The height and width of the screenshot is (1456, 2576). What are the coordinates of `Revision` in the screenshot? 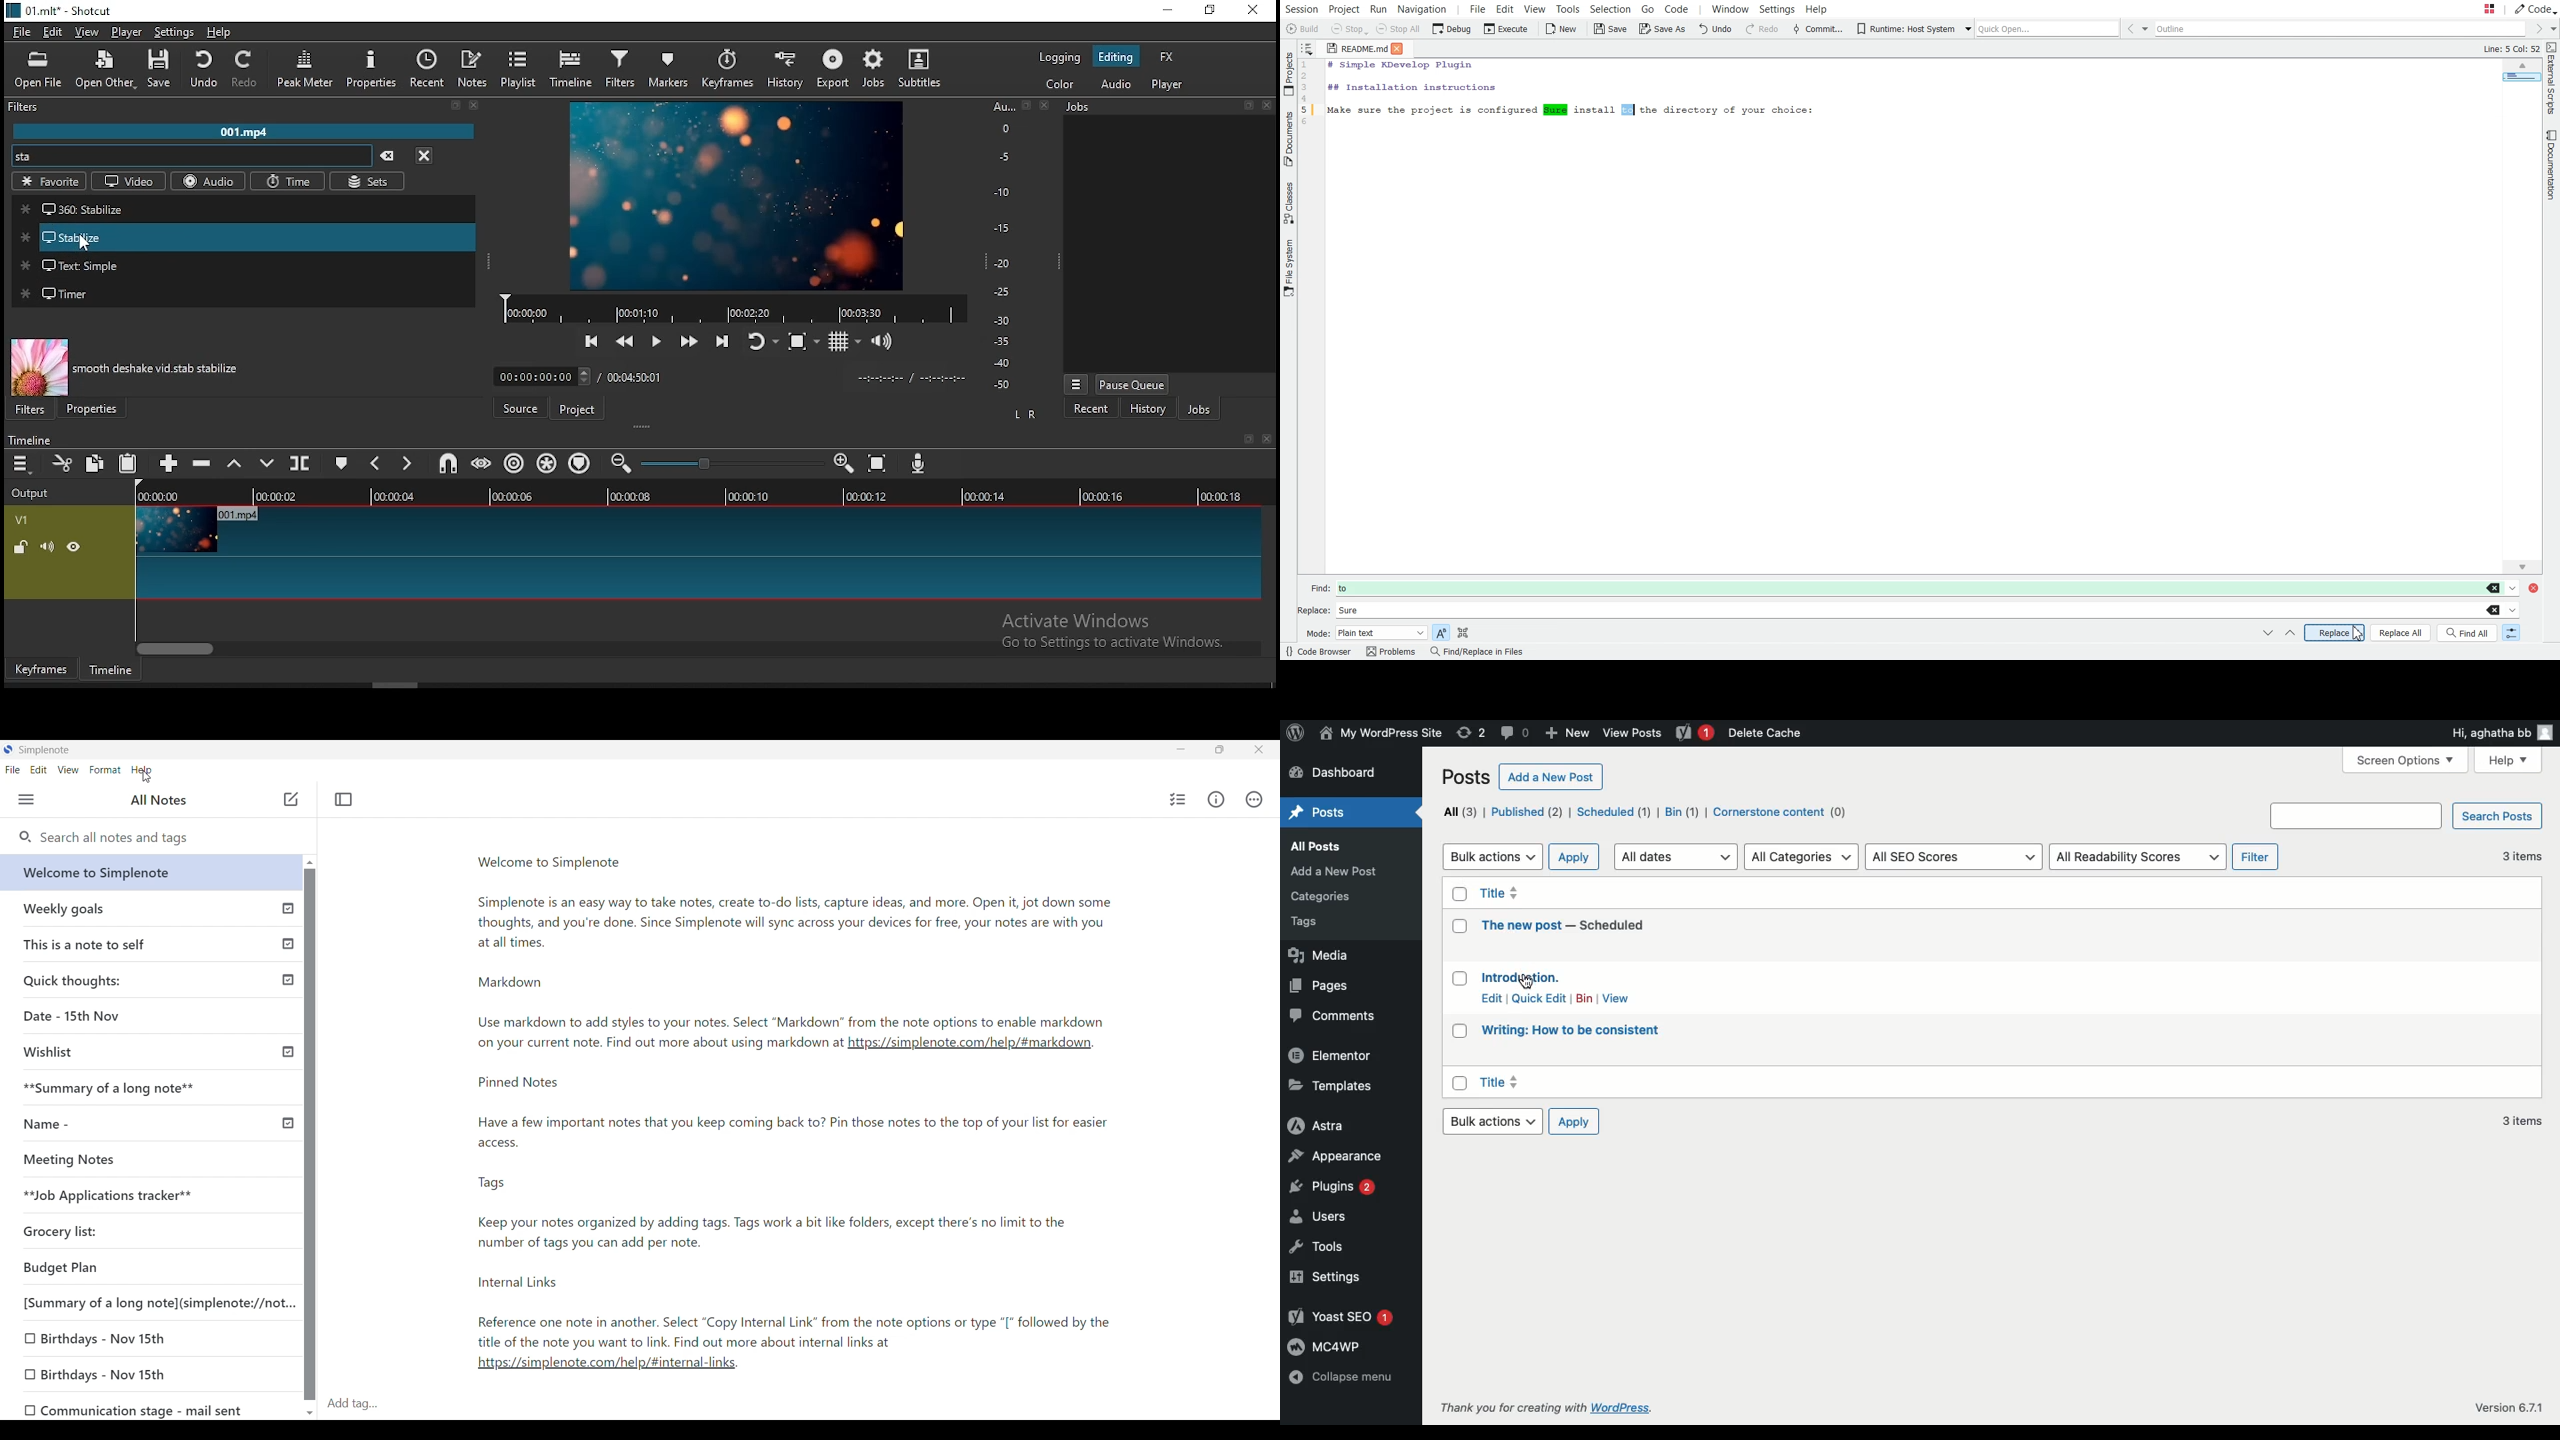 It's located at (1471, 732).